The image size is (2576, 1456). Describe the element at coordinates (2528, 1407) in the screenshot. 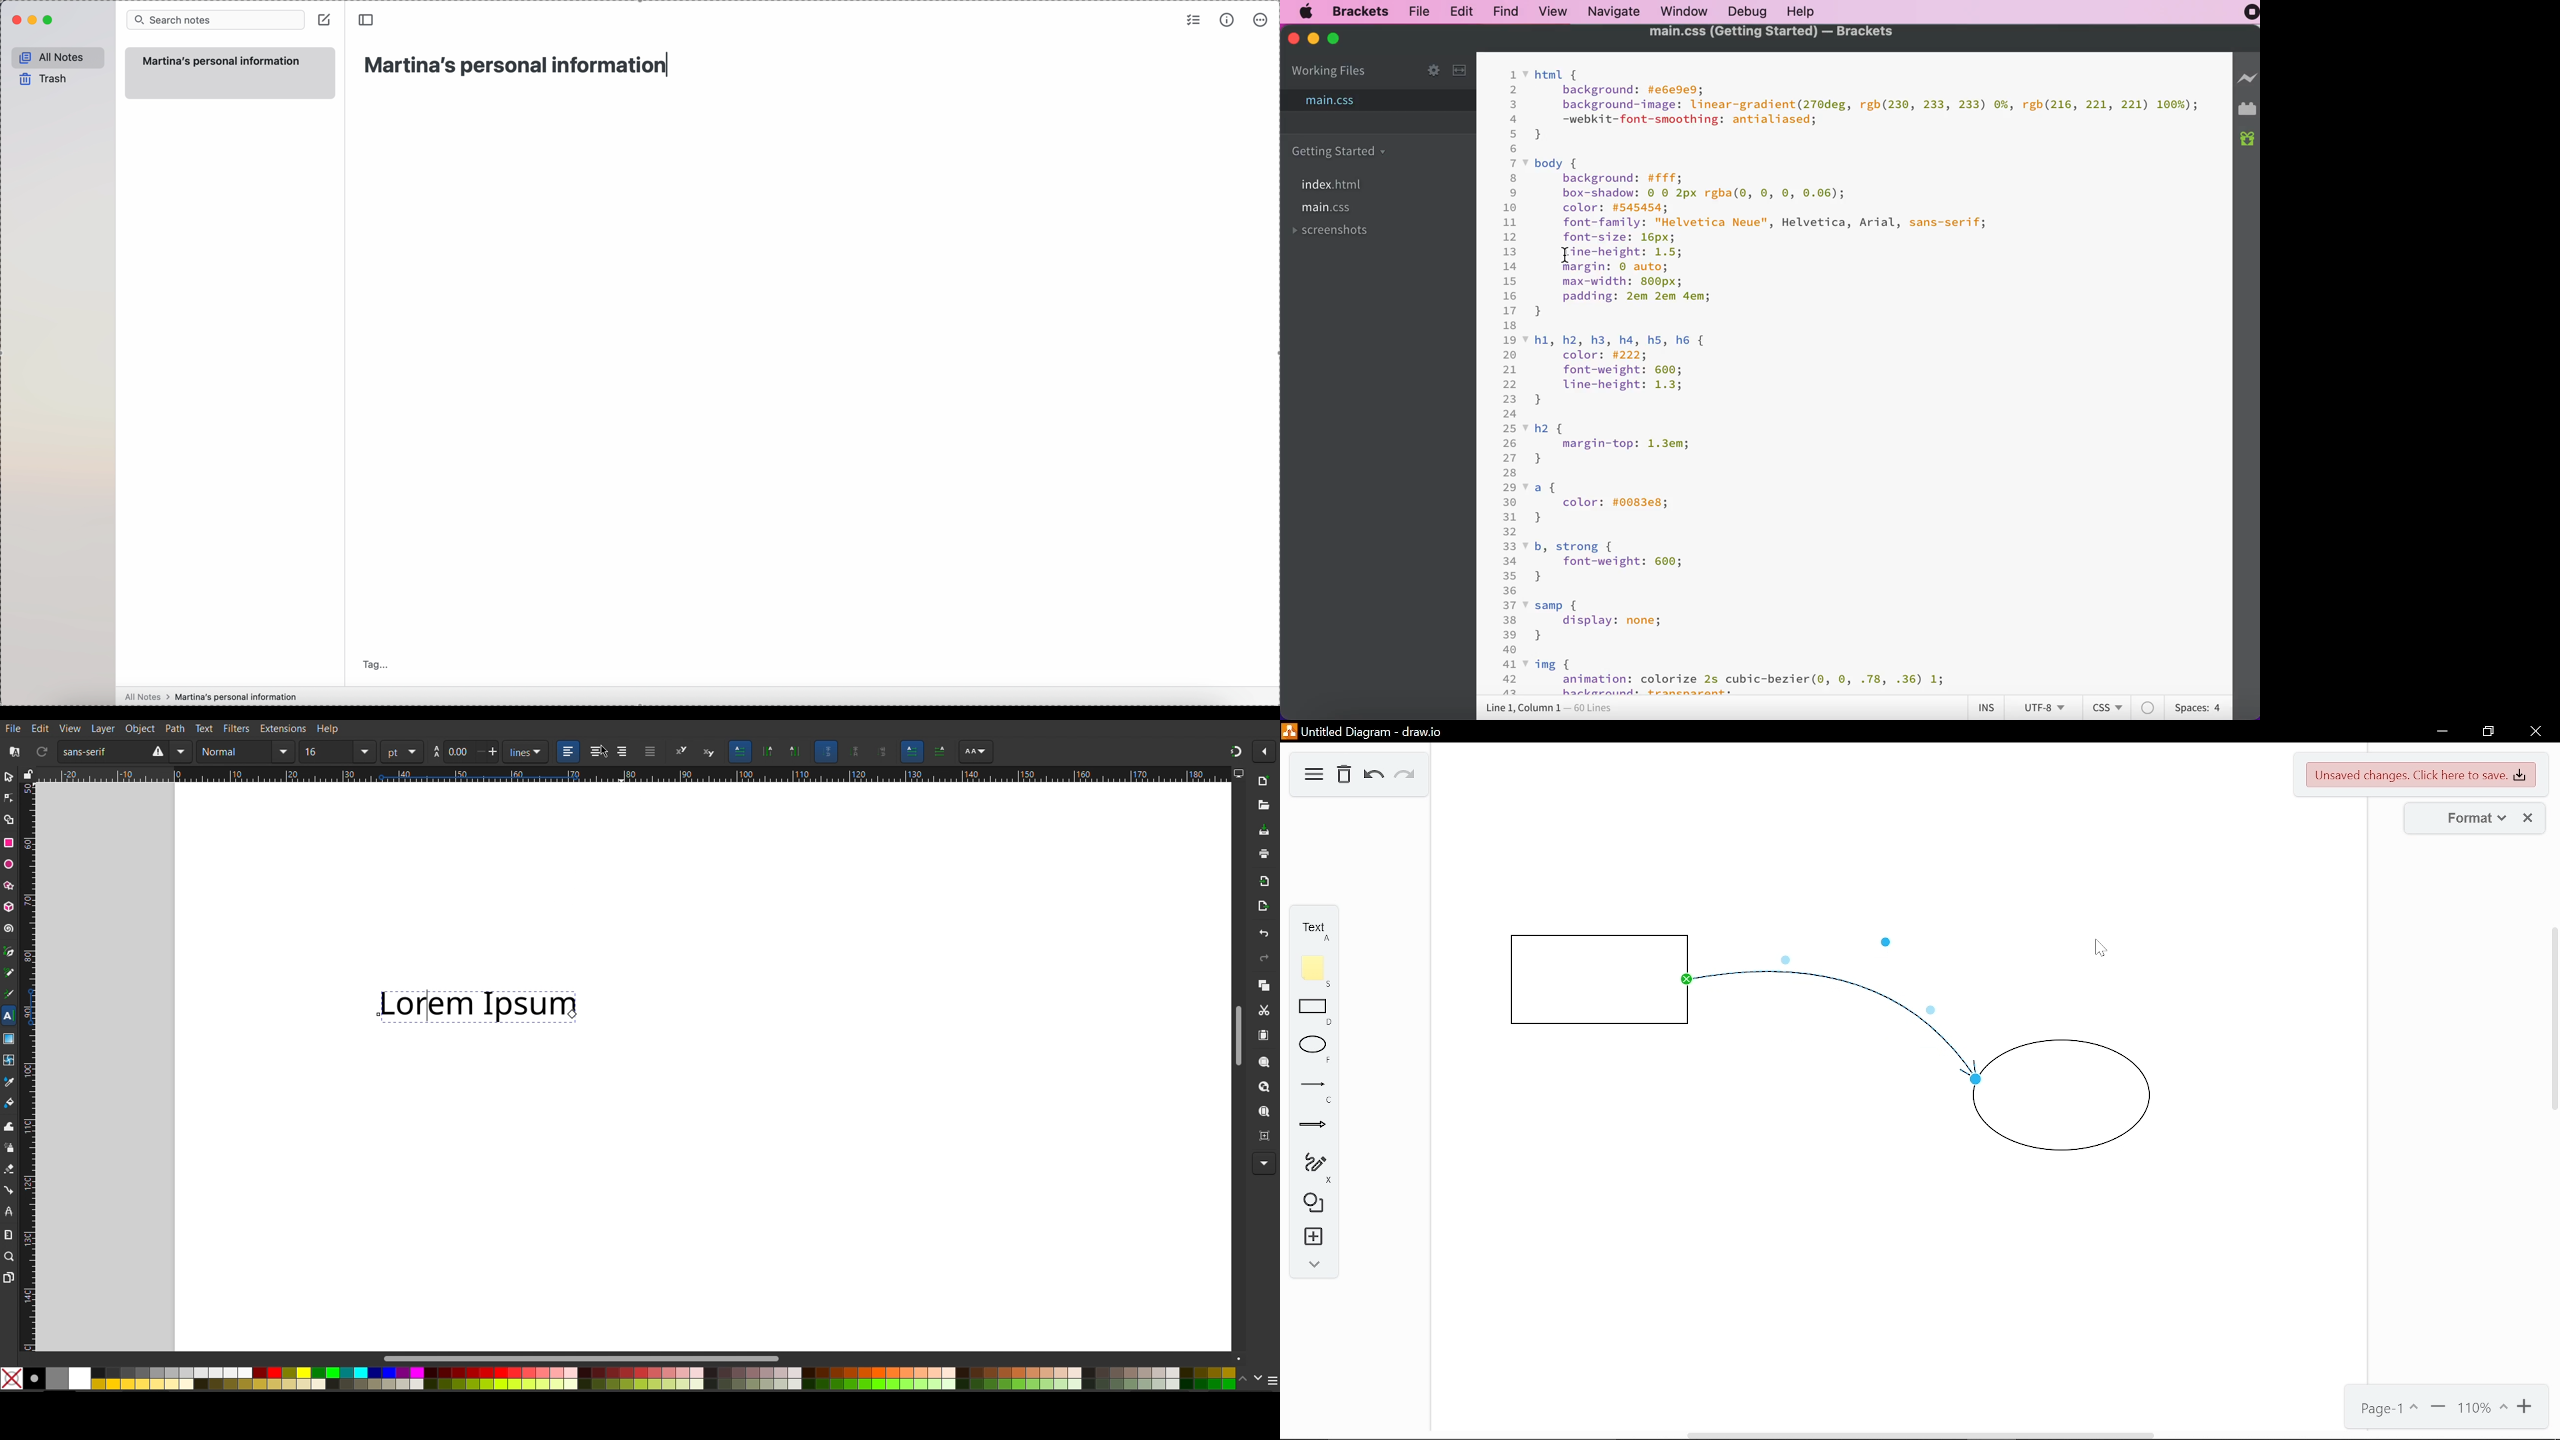

I see `Zoom in` at that location.